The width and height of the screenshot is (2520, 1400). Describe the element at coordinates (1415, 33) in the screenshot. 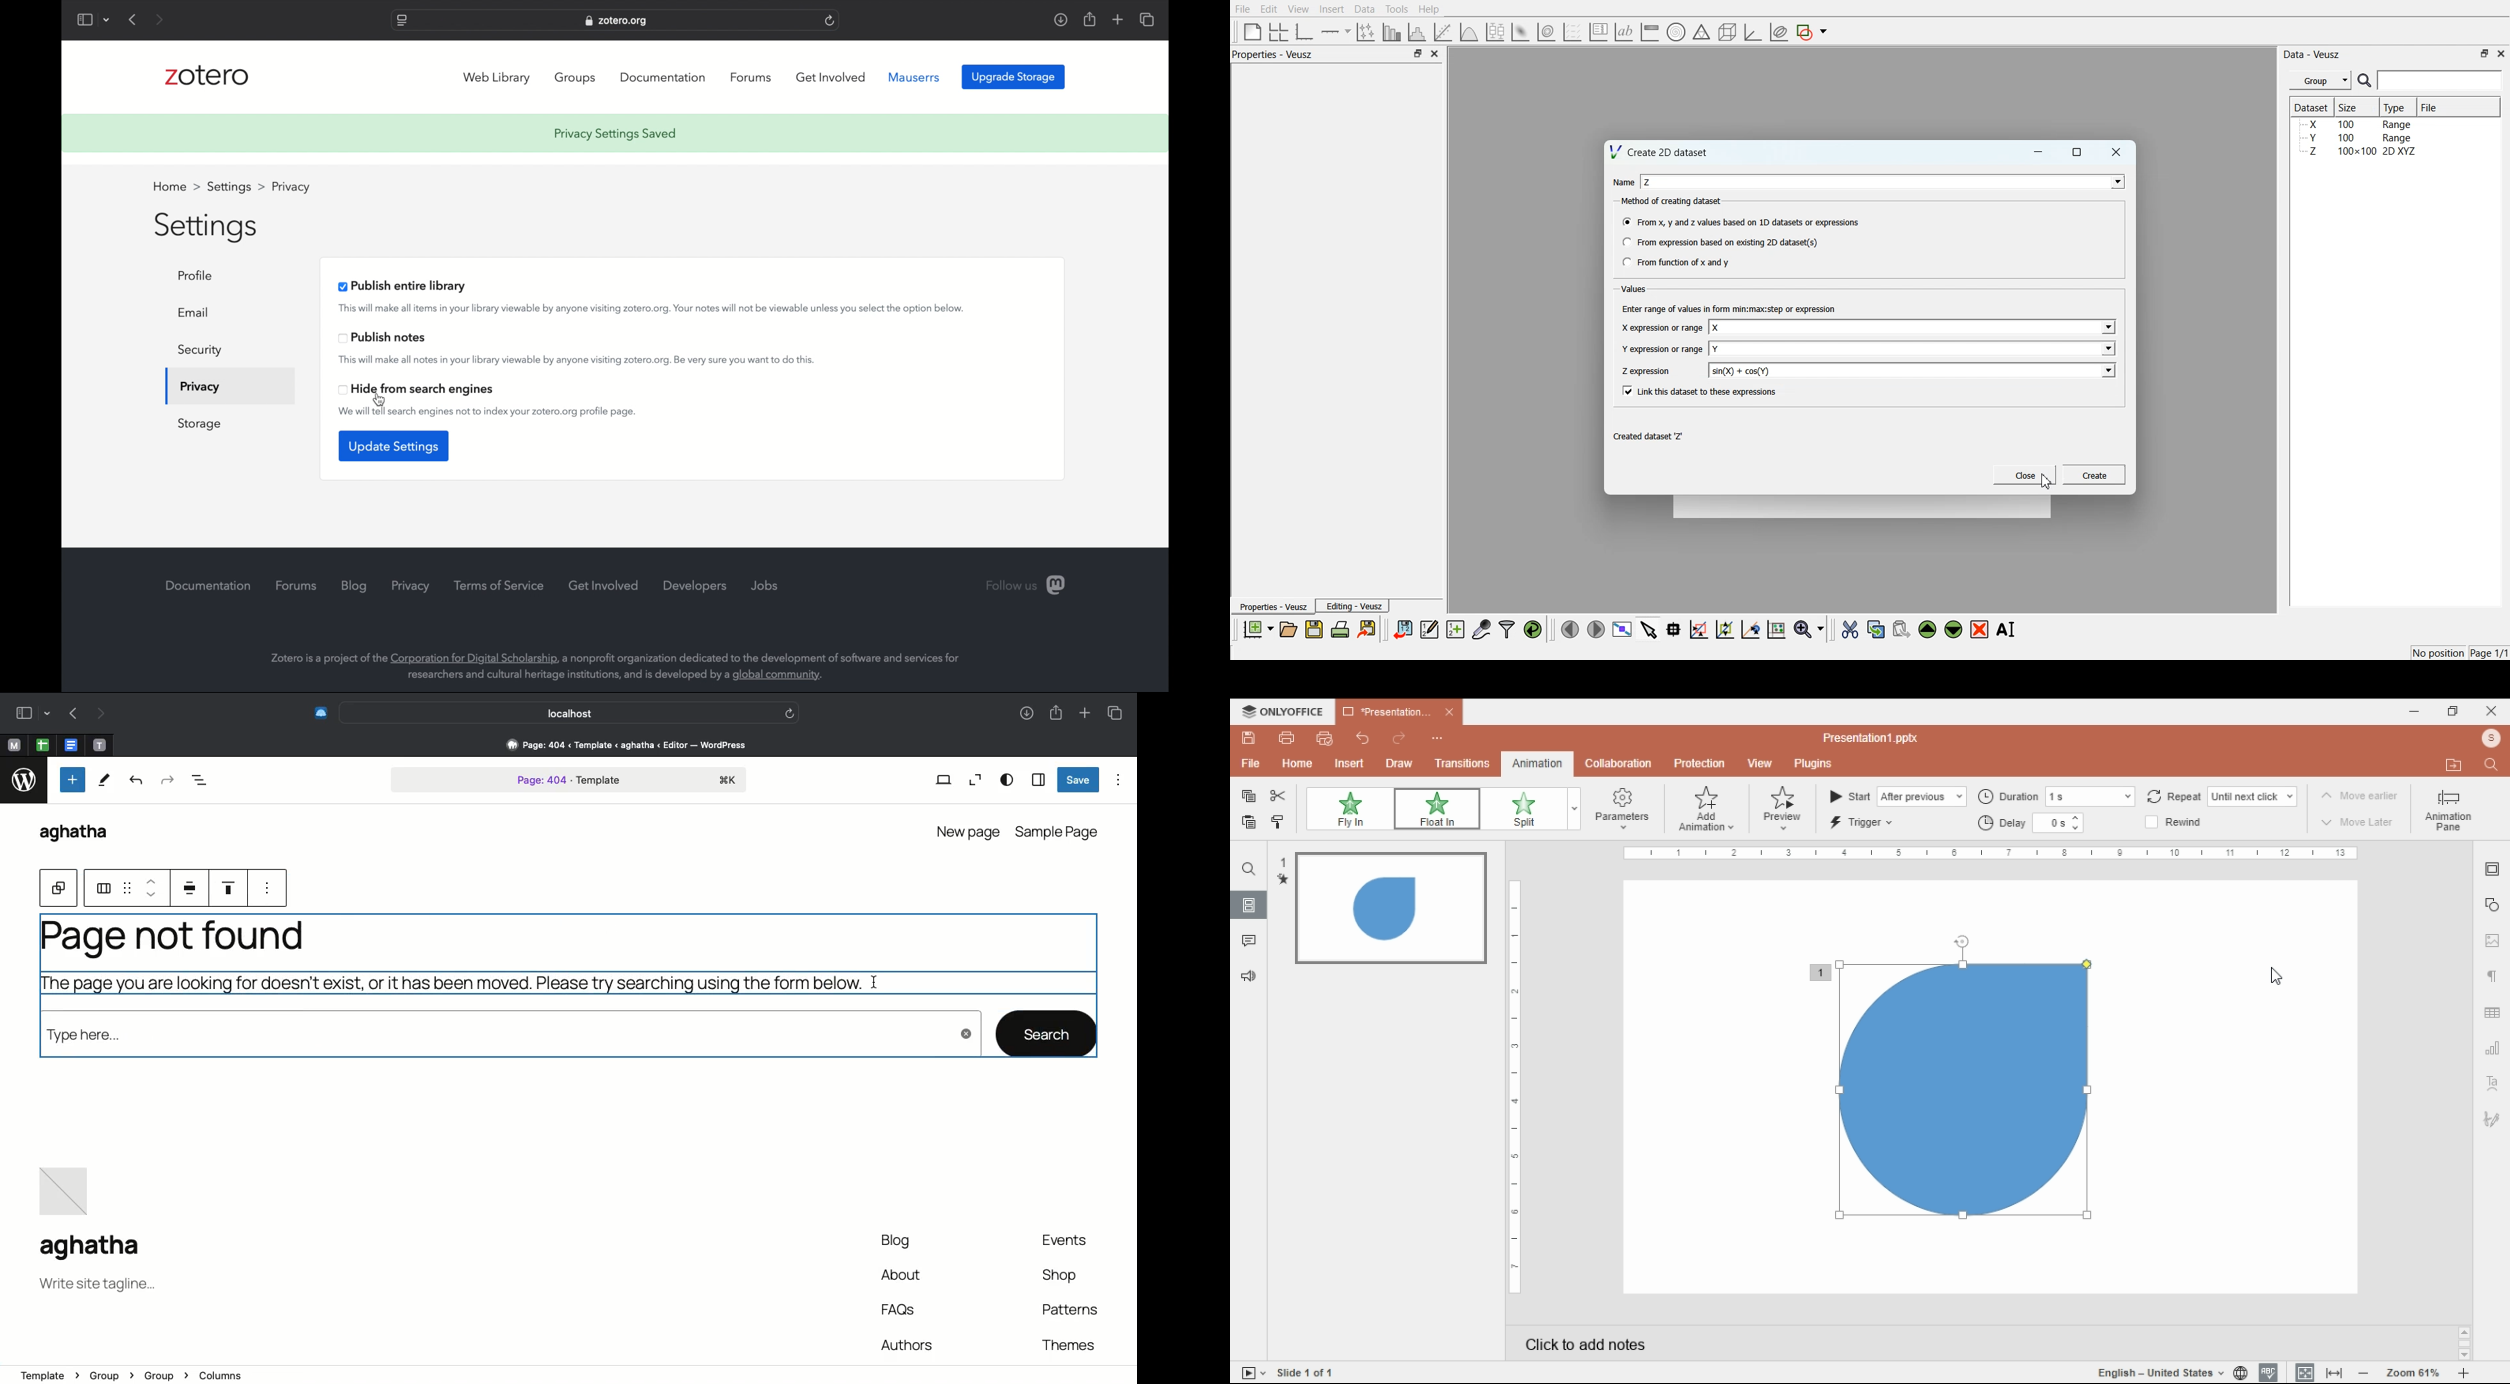

I see `Histogram of dataset` at that location.